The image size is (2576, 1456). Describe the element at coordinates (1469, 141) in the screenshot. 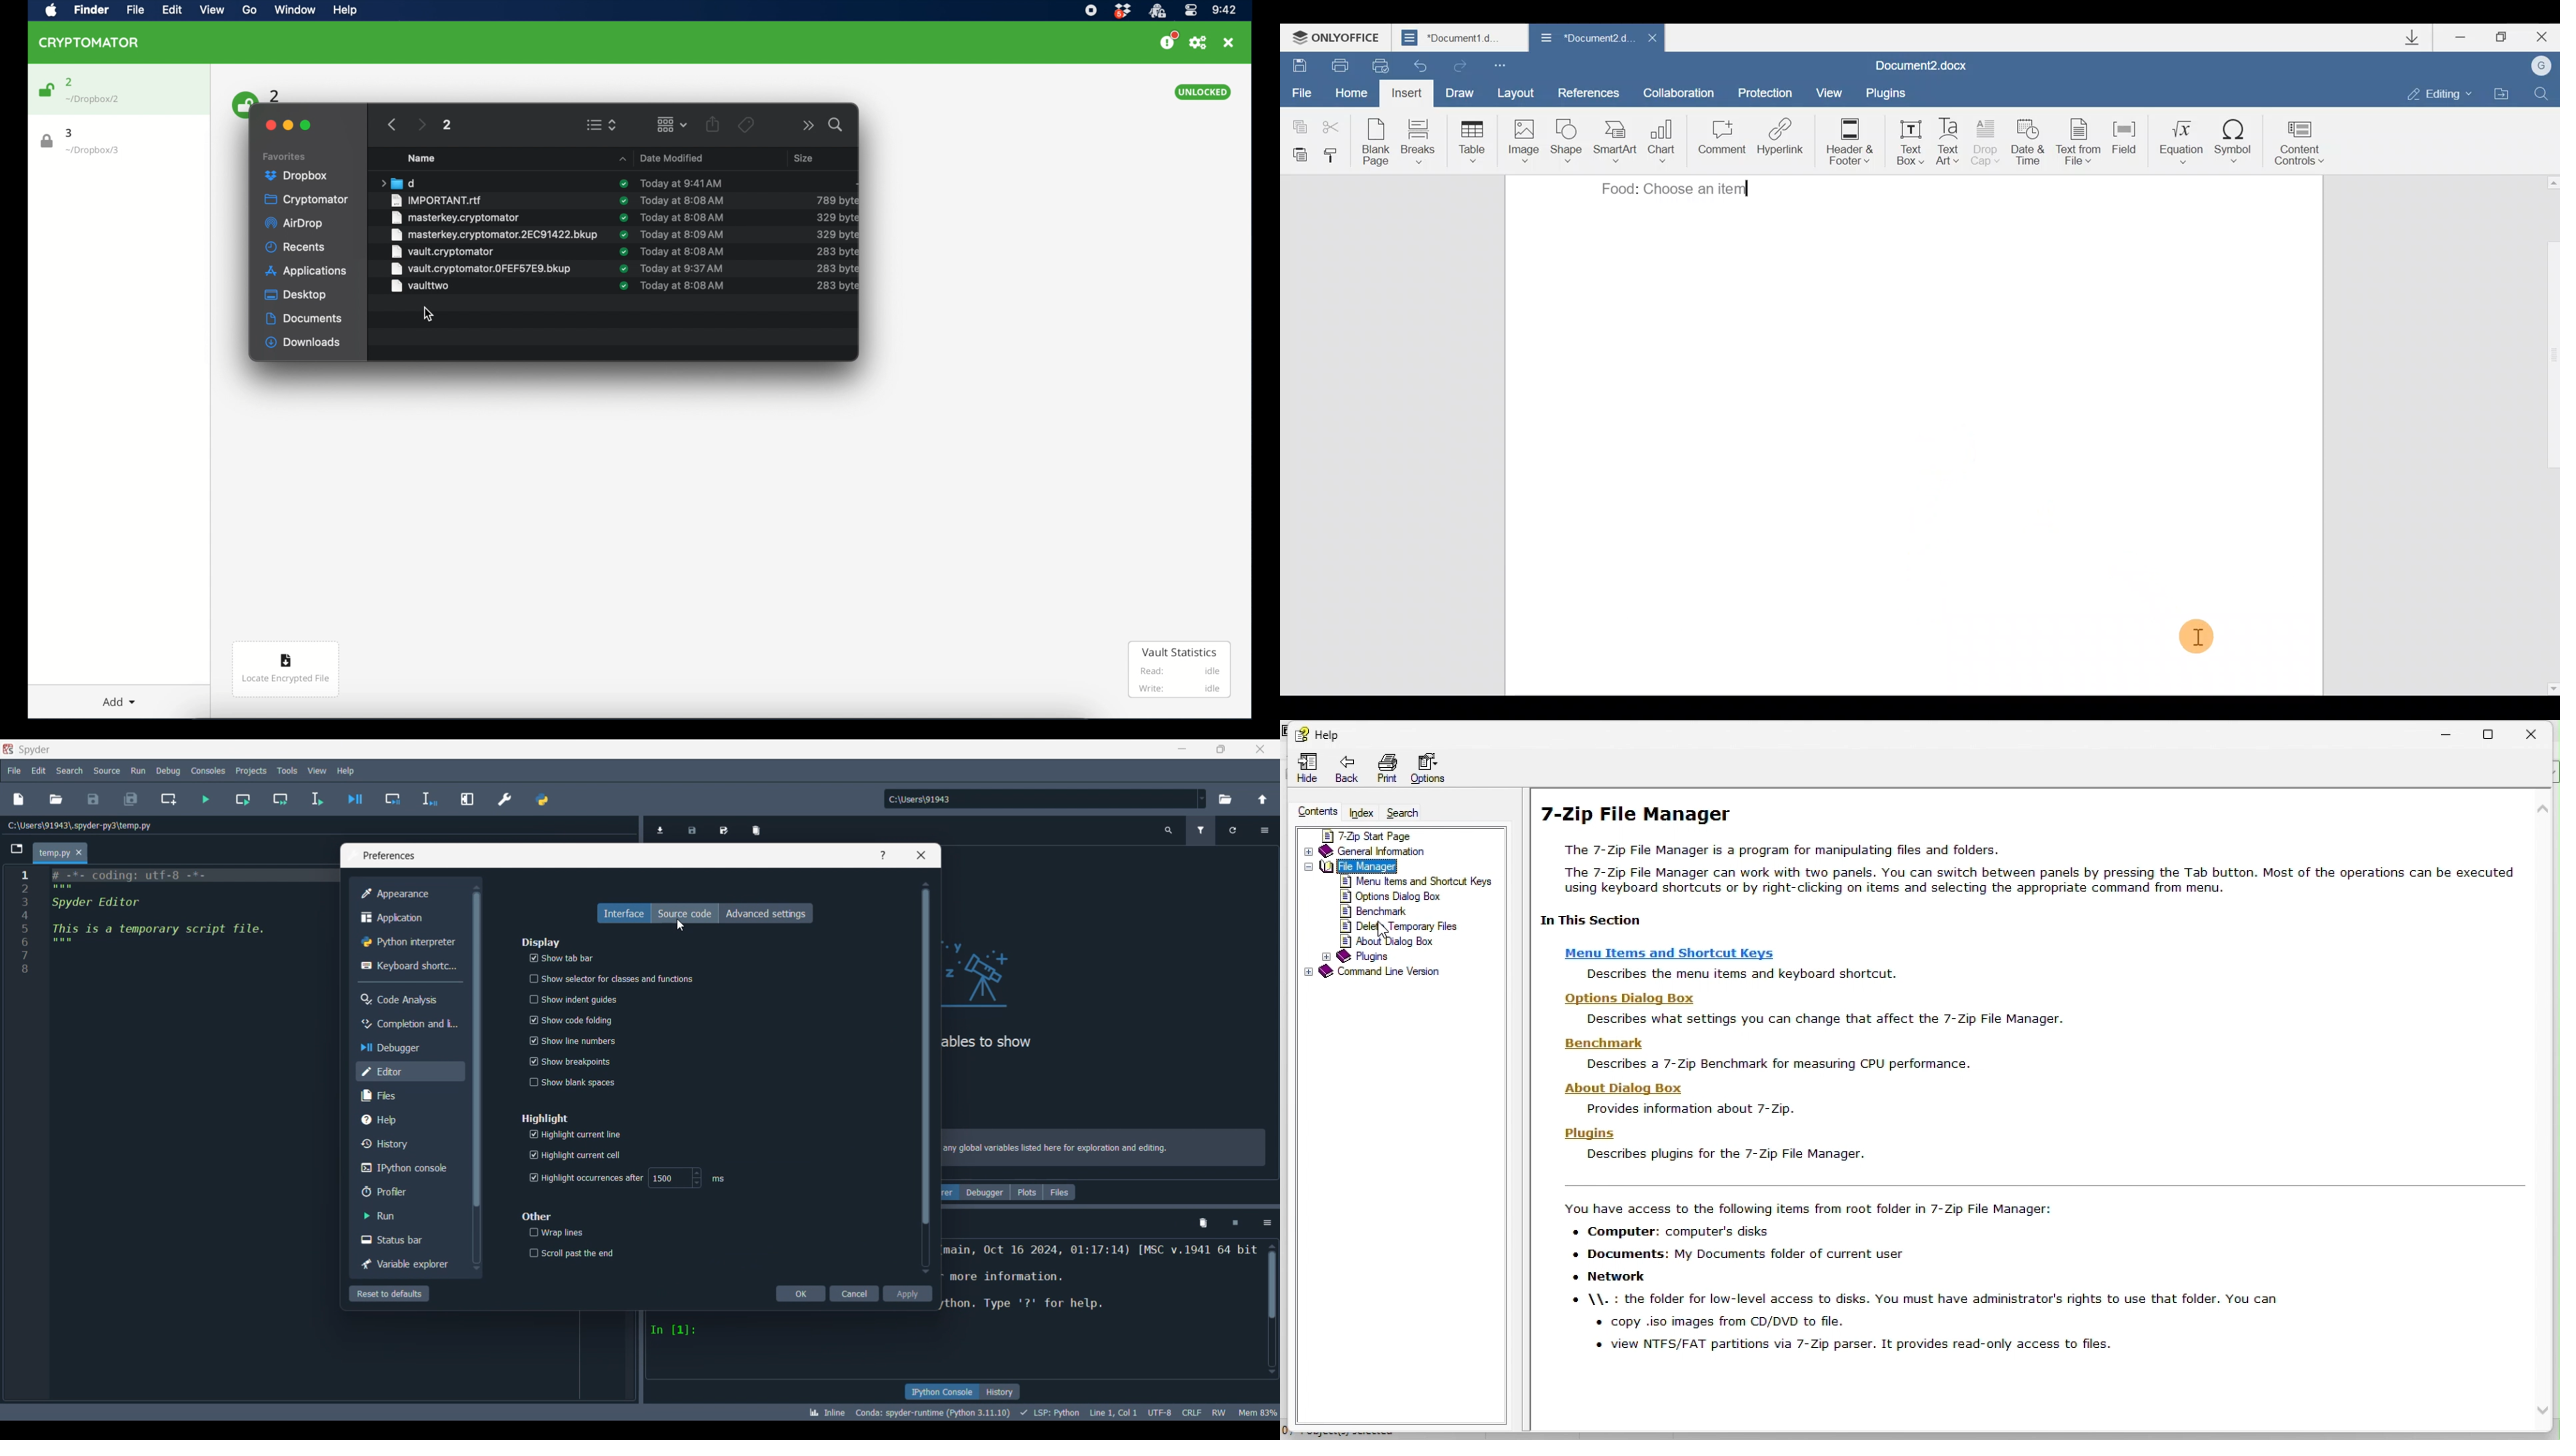

I see `Table` at that location.